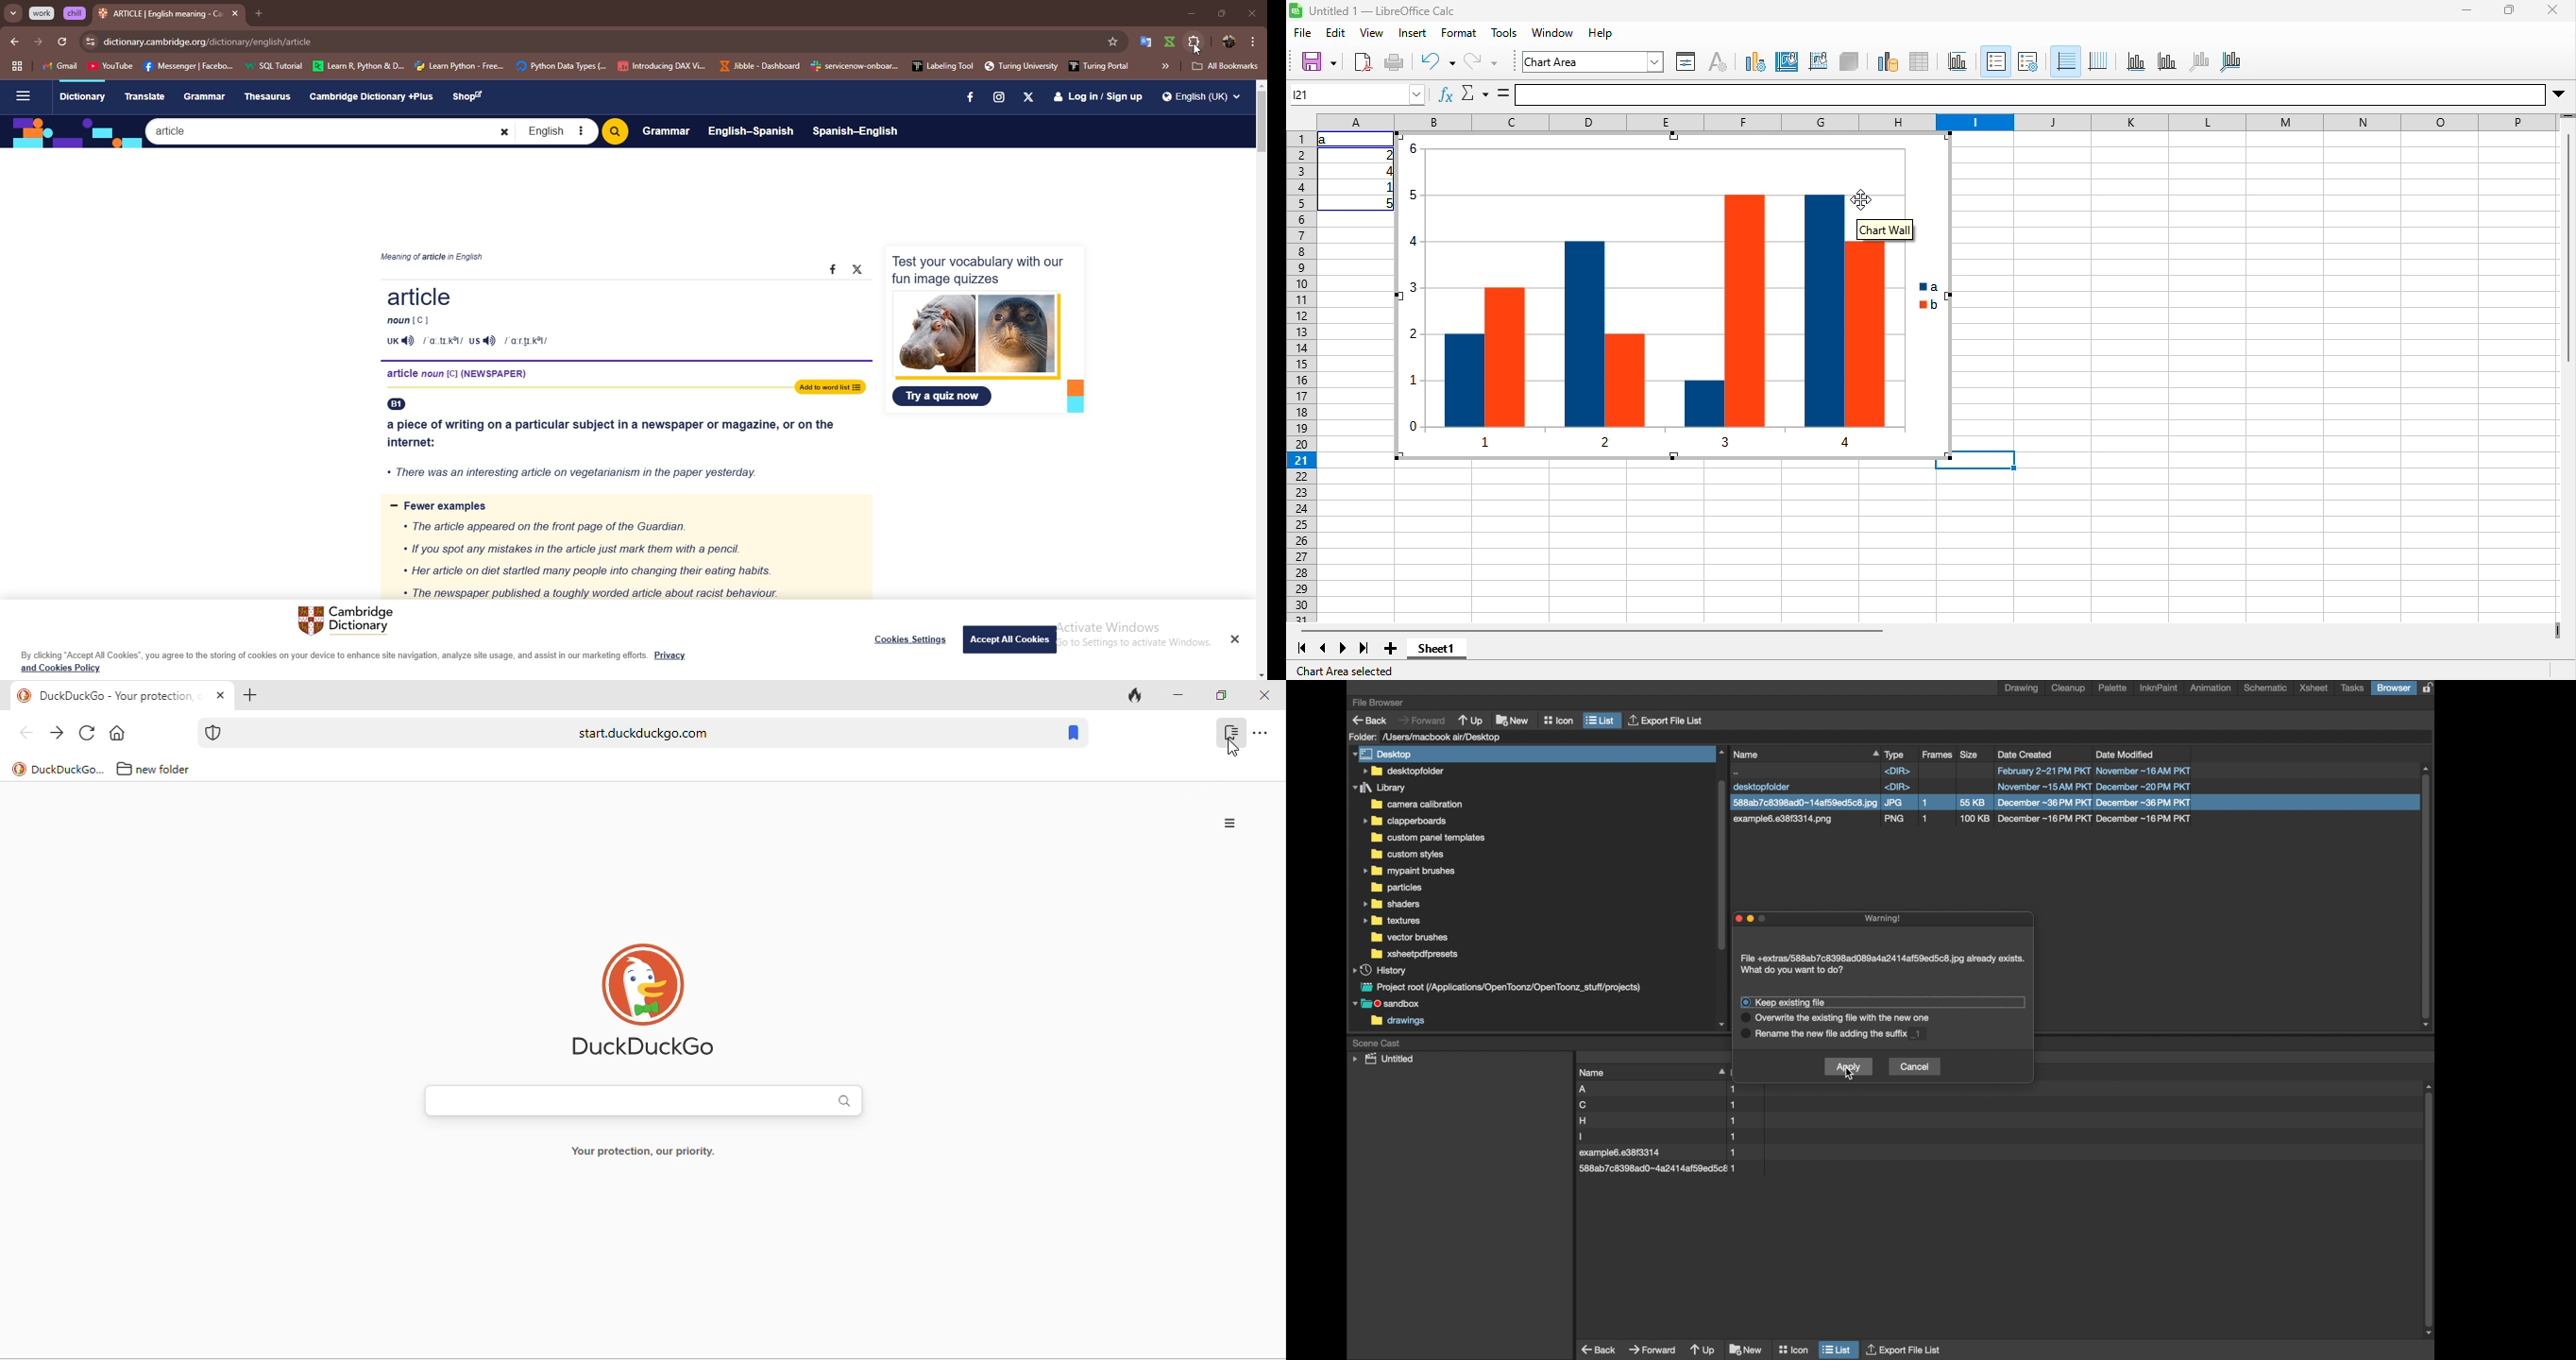 Image resolution: width=2576 pixels, height=1372 pixels. Describe the element at coordinates (1593, 1072) in the screenshot. I see `name` at that location.